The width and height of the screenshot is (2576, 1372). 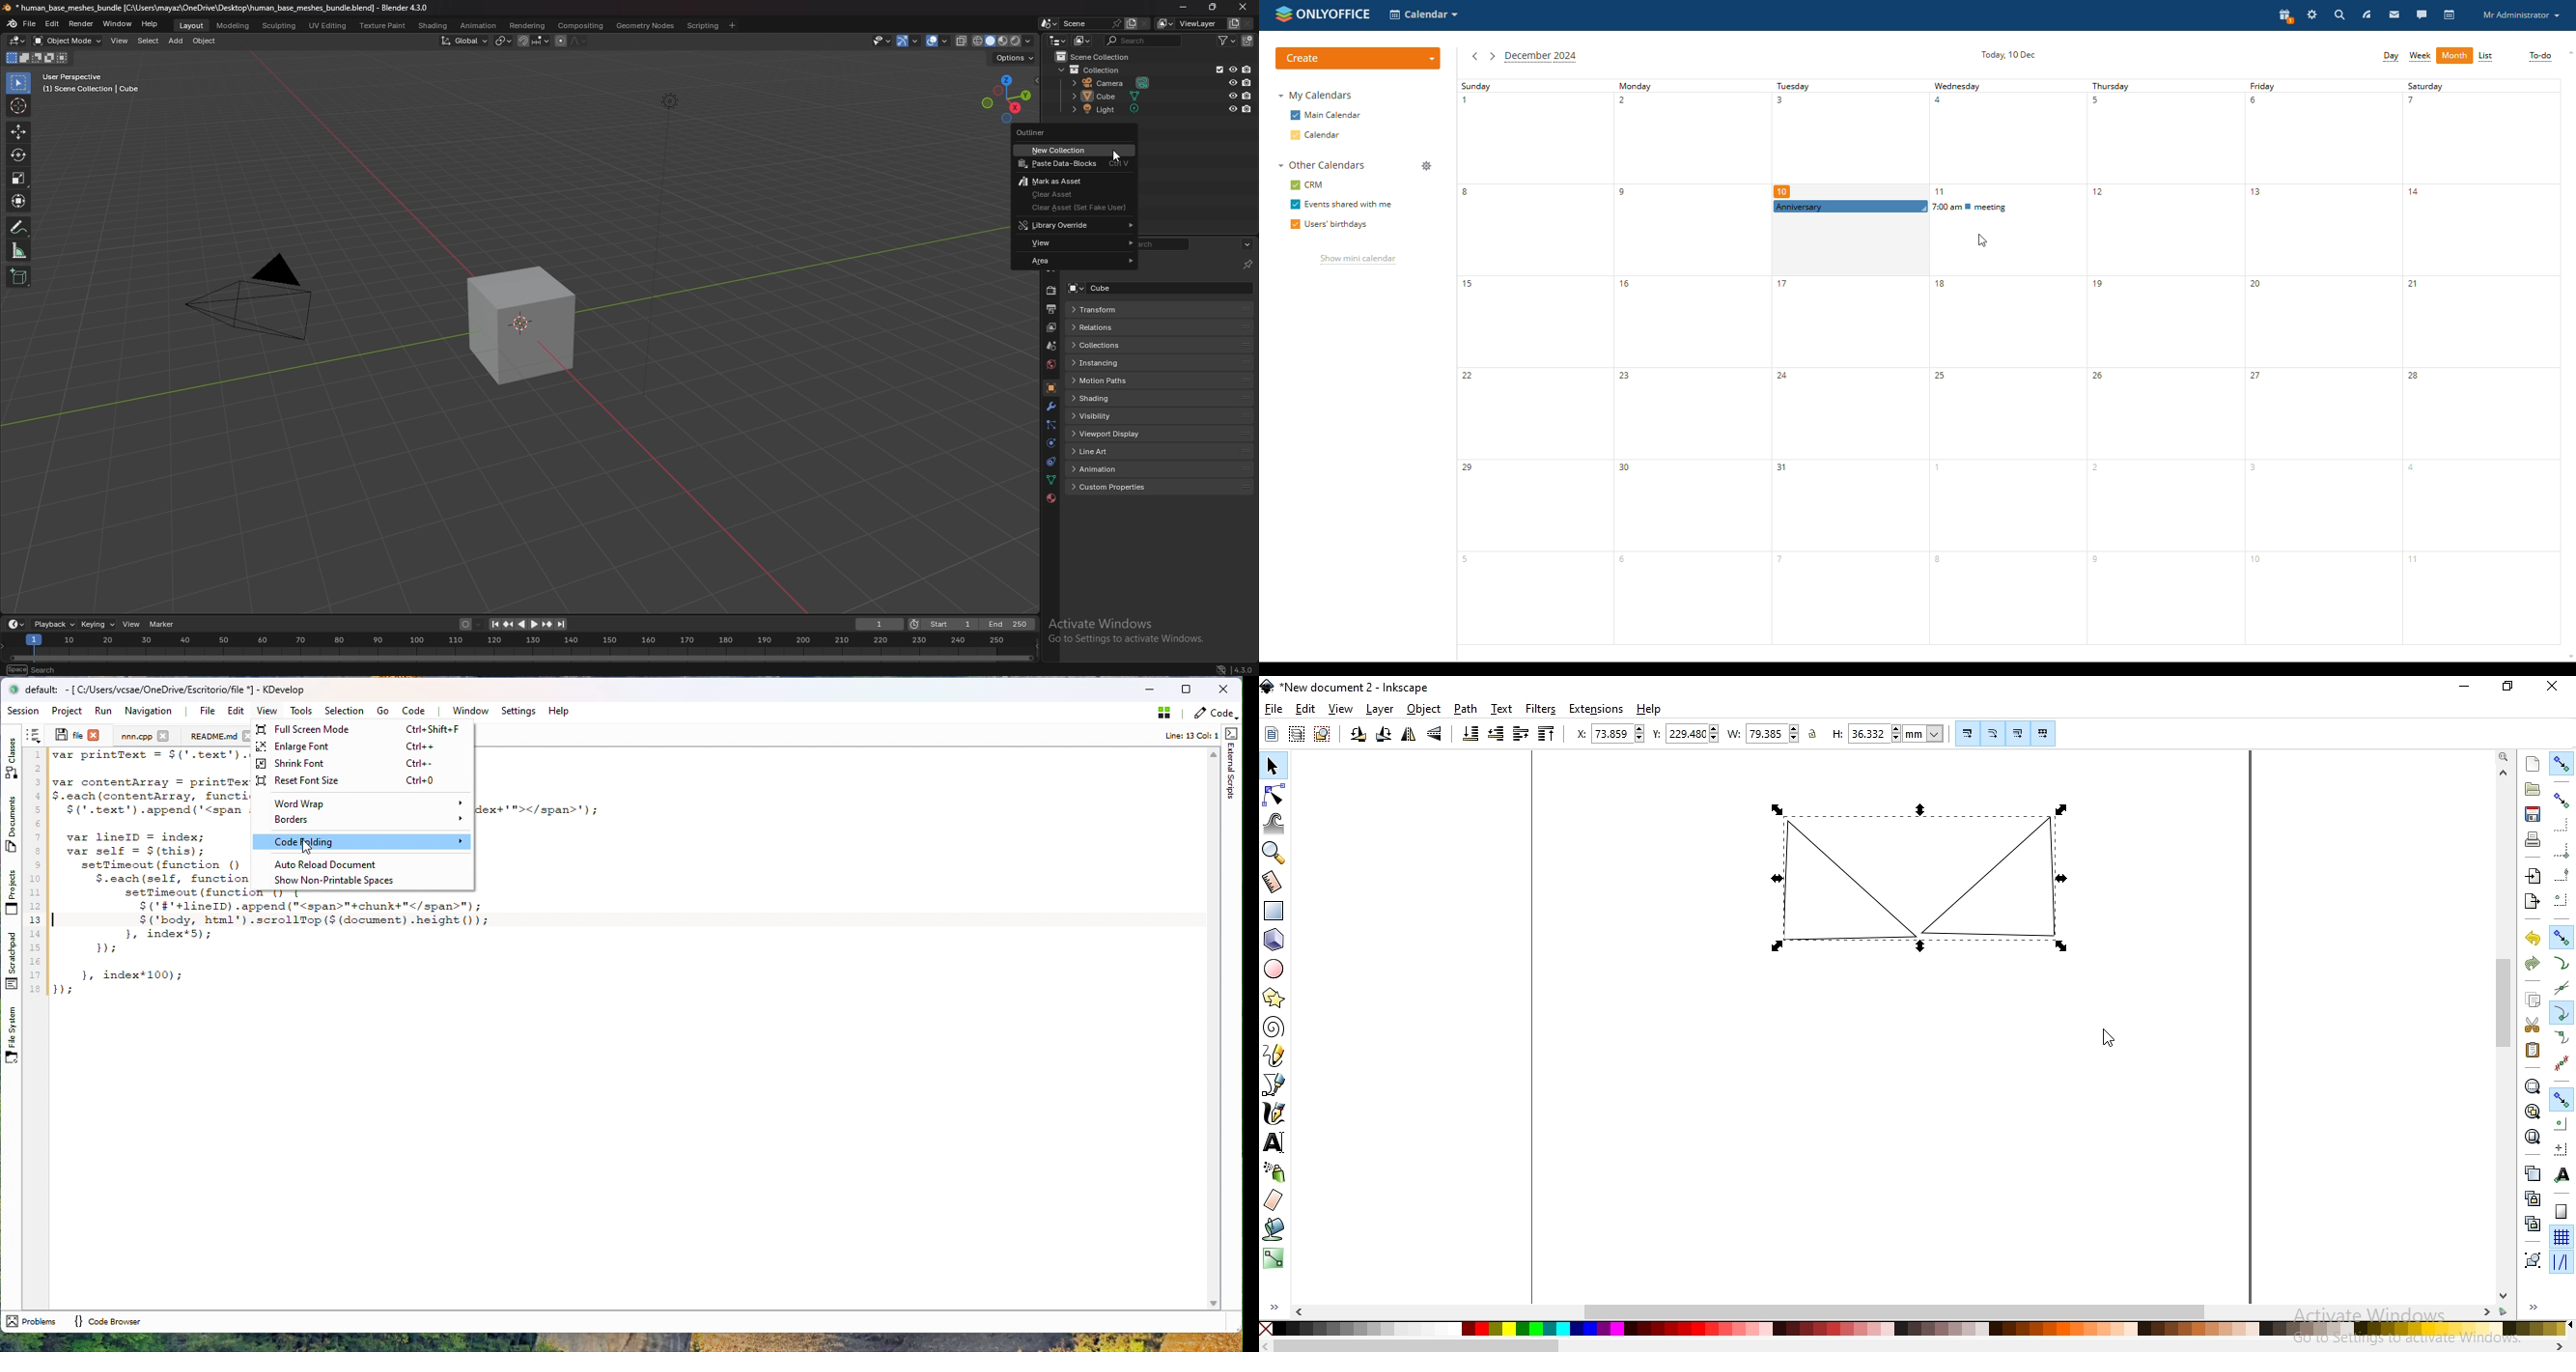 I want to click on animation, so click(x=1117, y=468).